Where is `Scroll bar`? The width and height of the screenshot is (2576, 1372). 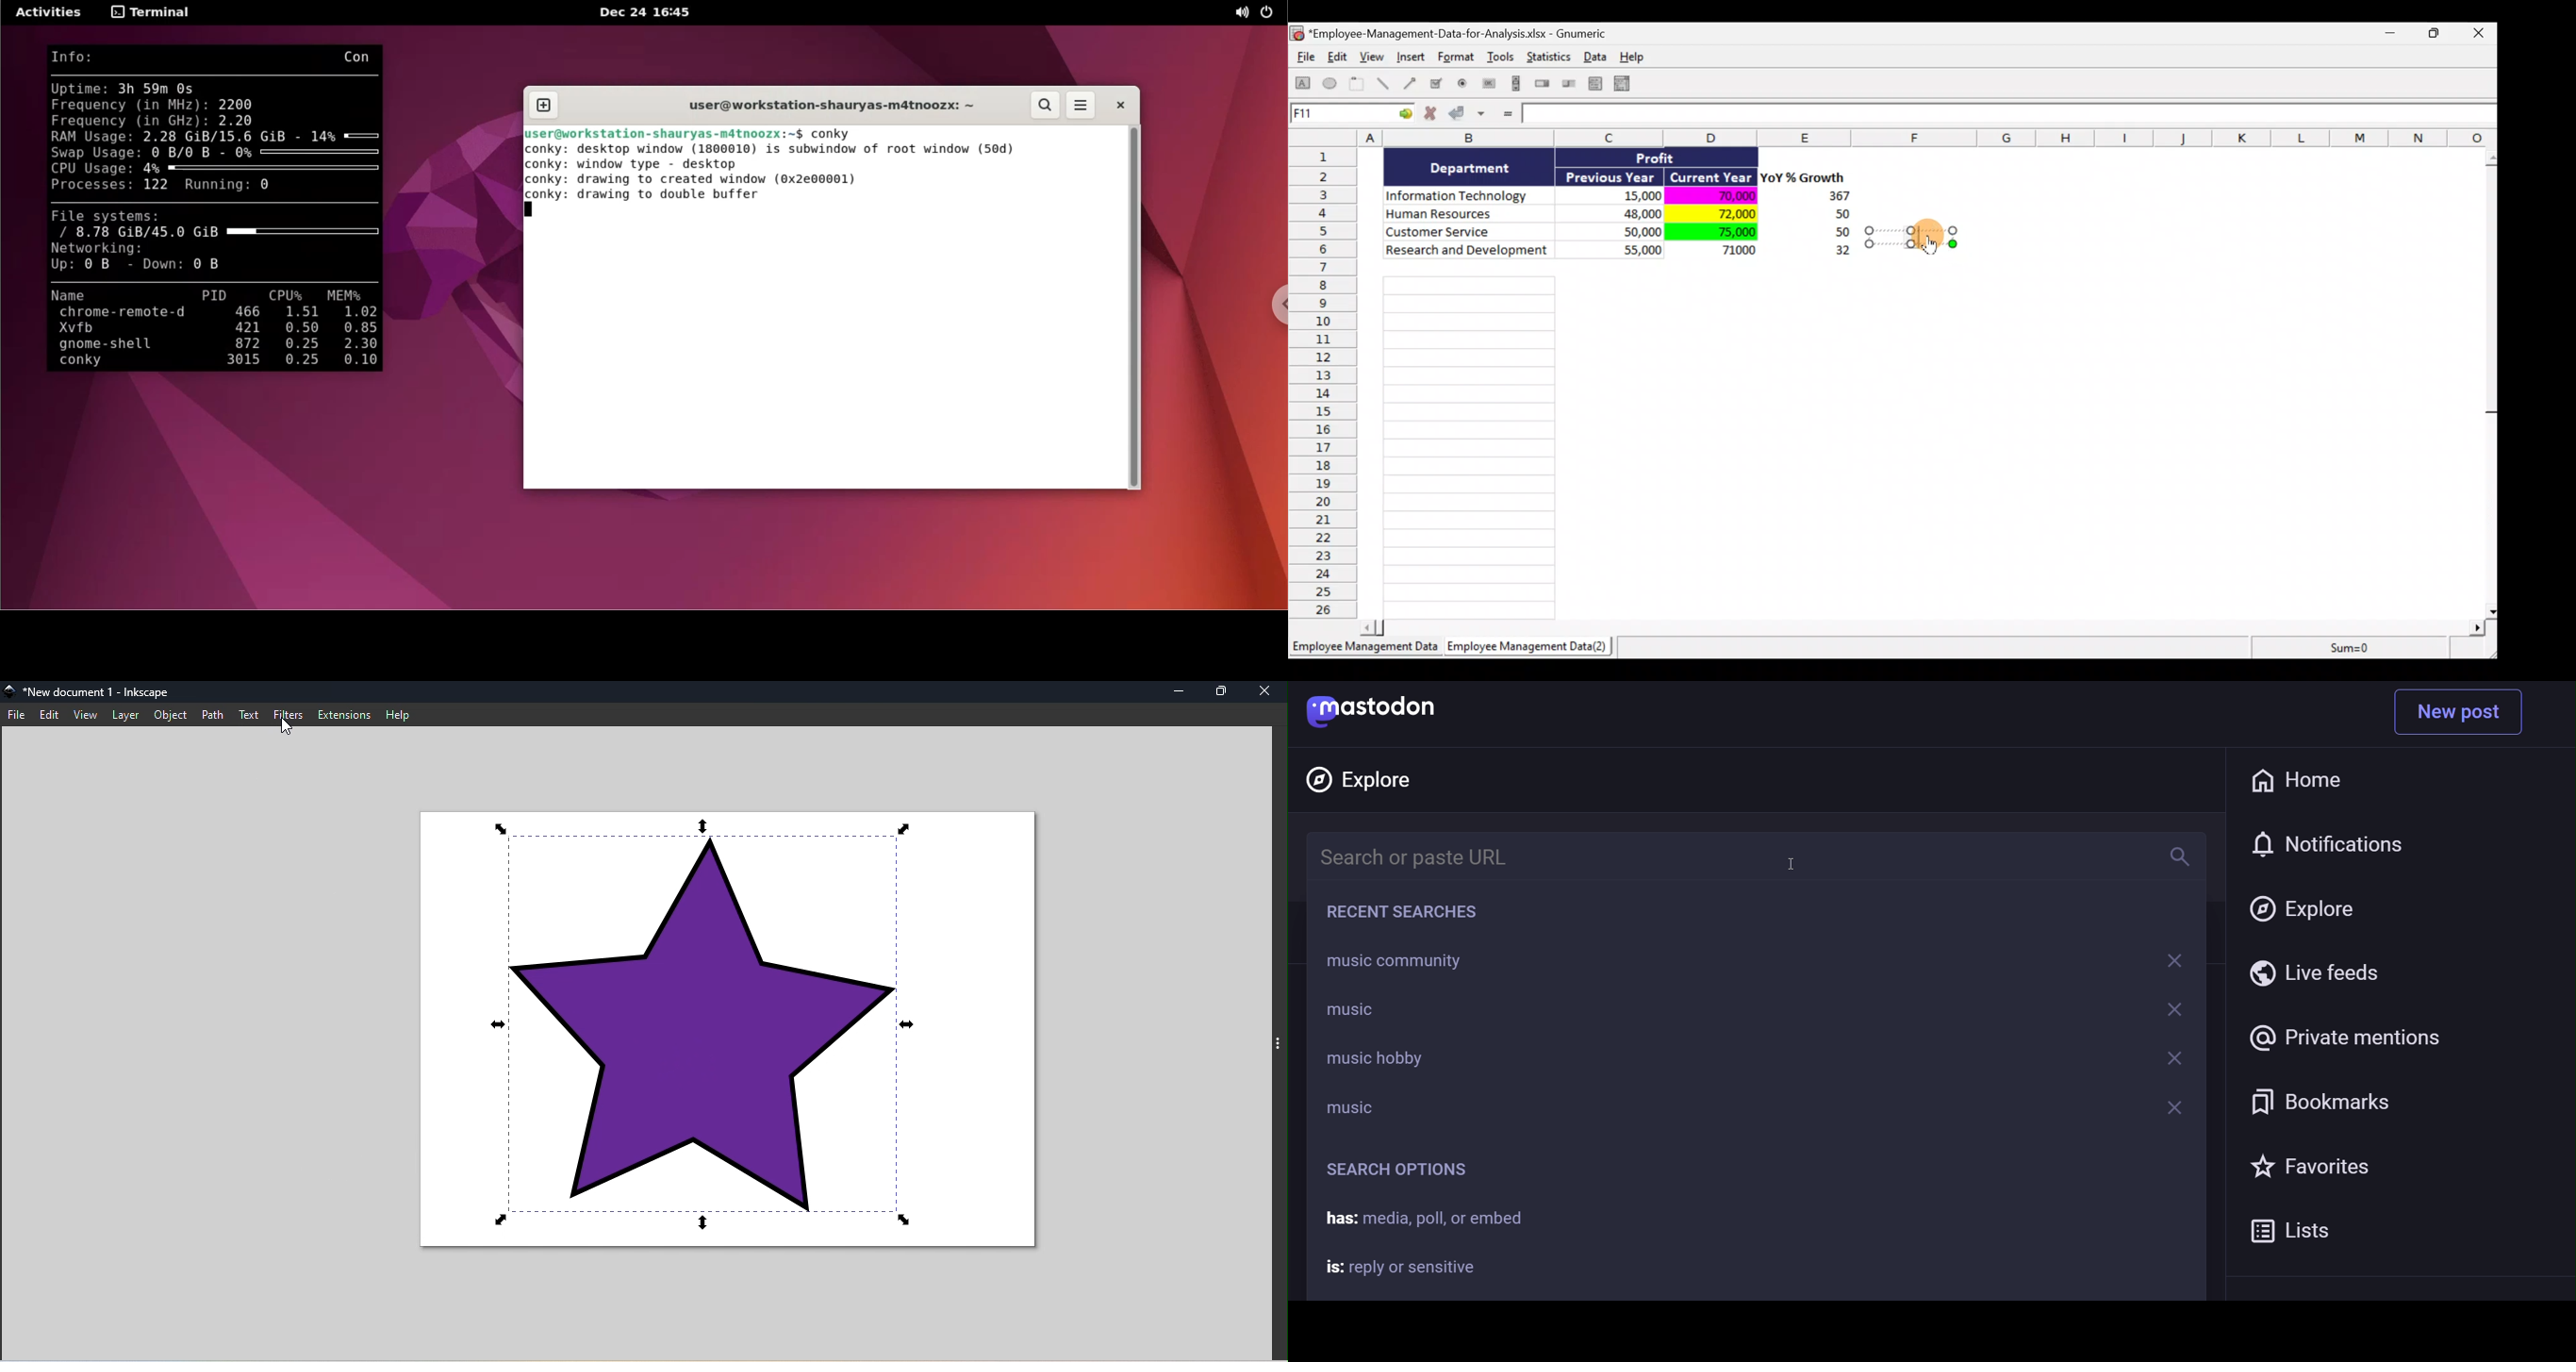 Scroll bar is located at coordinates (2490, 381).